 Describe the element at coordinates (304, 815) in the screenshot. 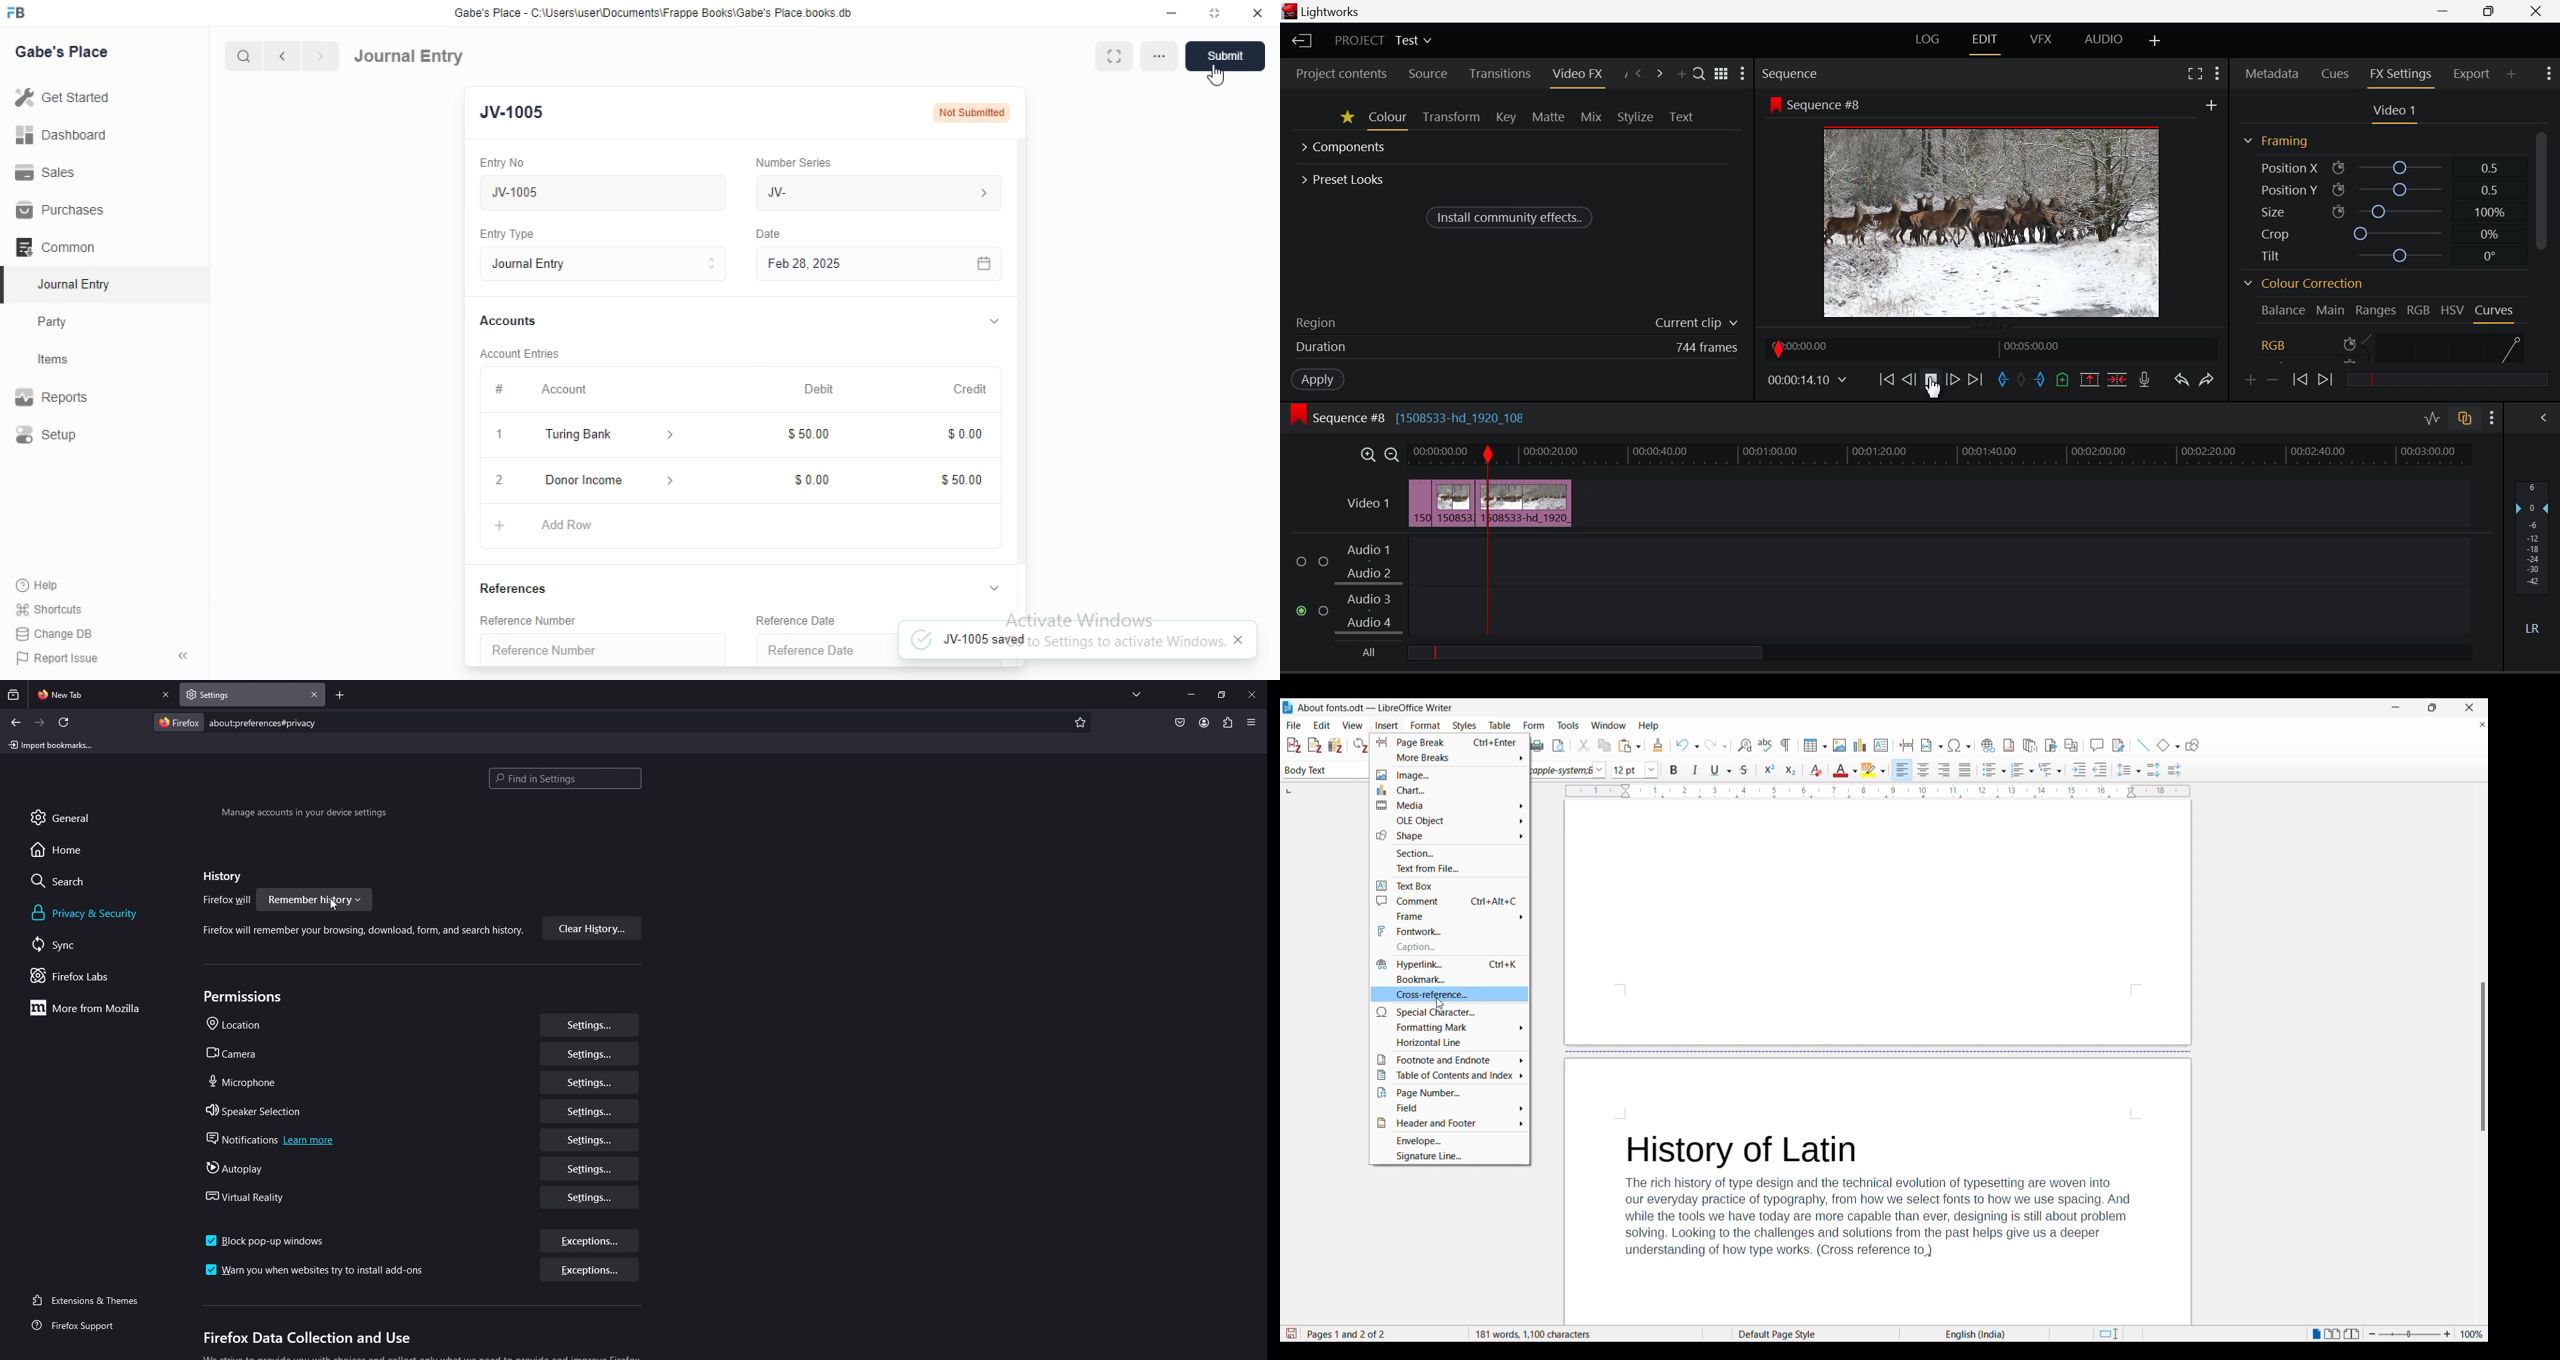

I see `Manage accounts in your device settings` at that location.